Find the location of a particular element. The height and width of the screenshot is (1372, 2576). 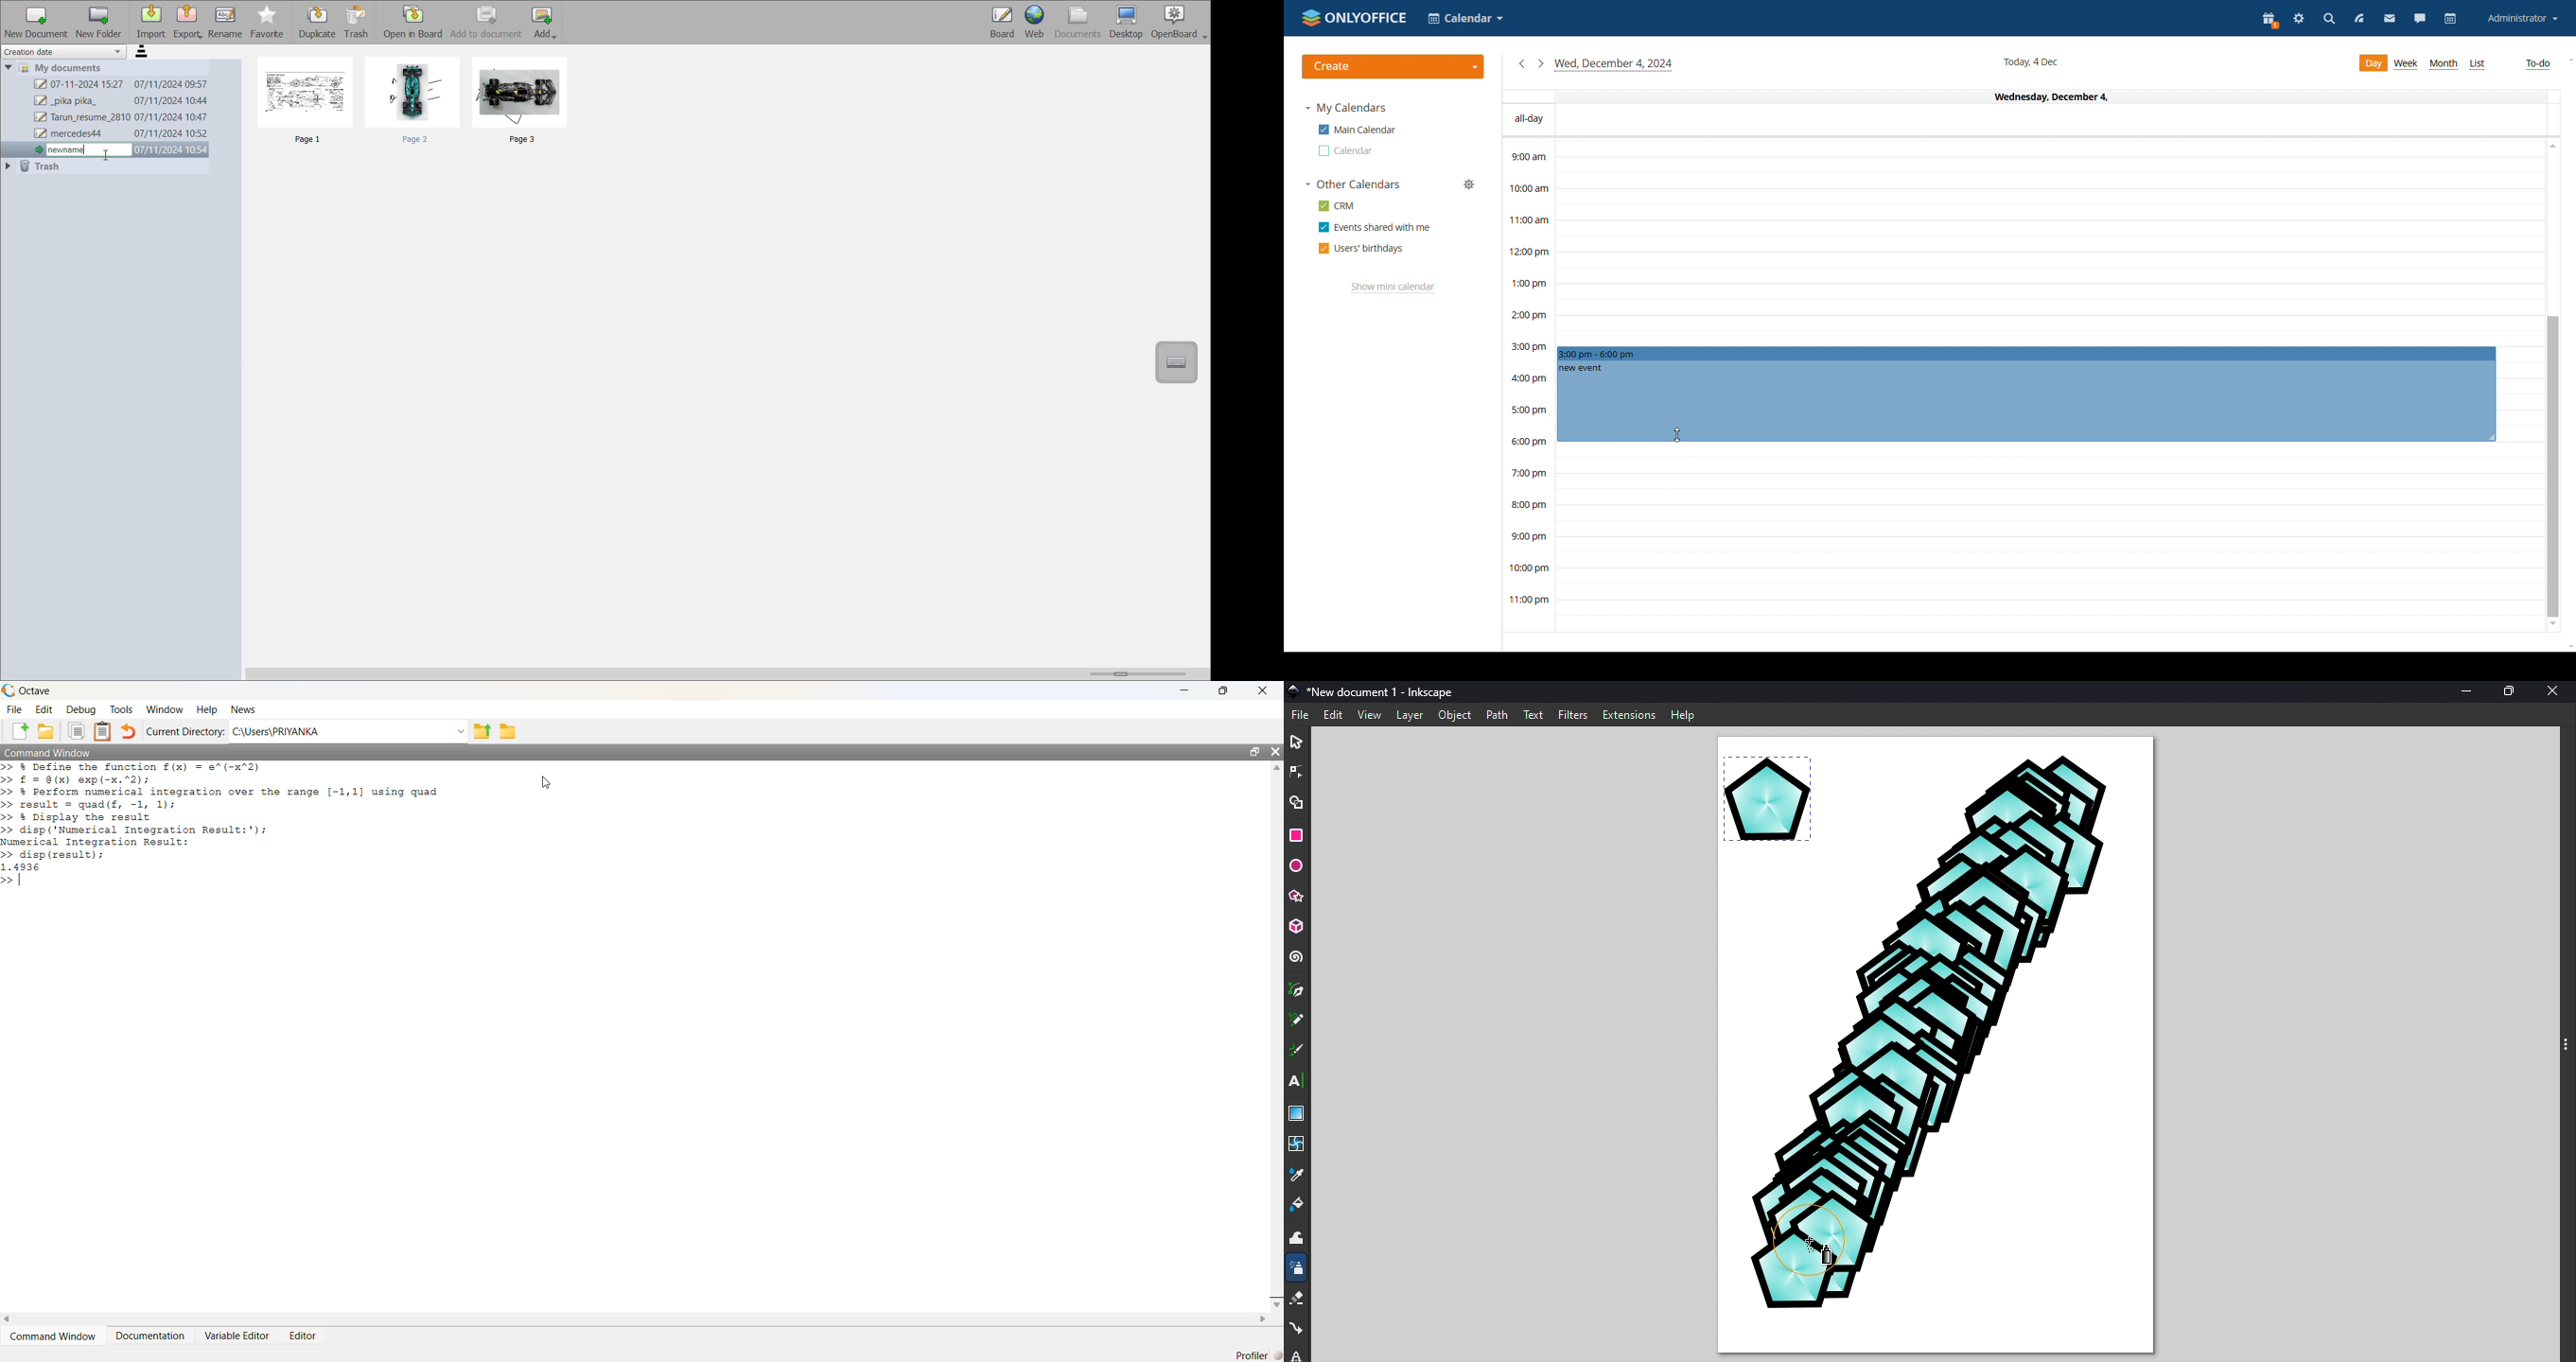

Pen tool is located at coordinates (1296, 991).